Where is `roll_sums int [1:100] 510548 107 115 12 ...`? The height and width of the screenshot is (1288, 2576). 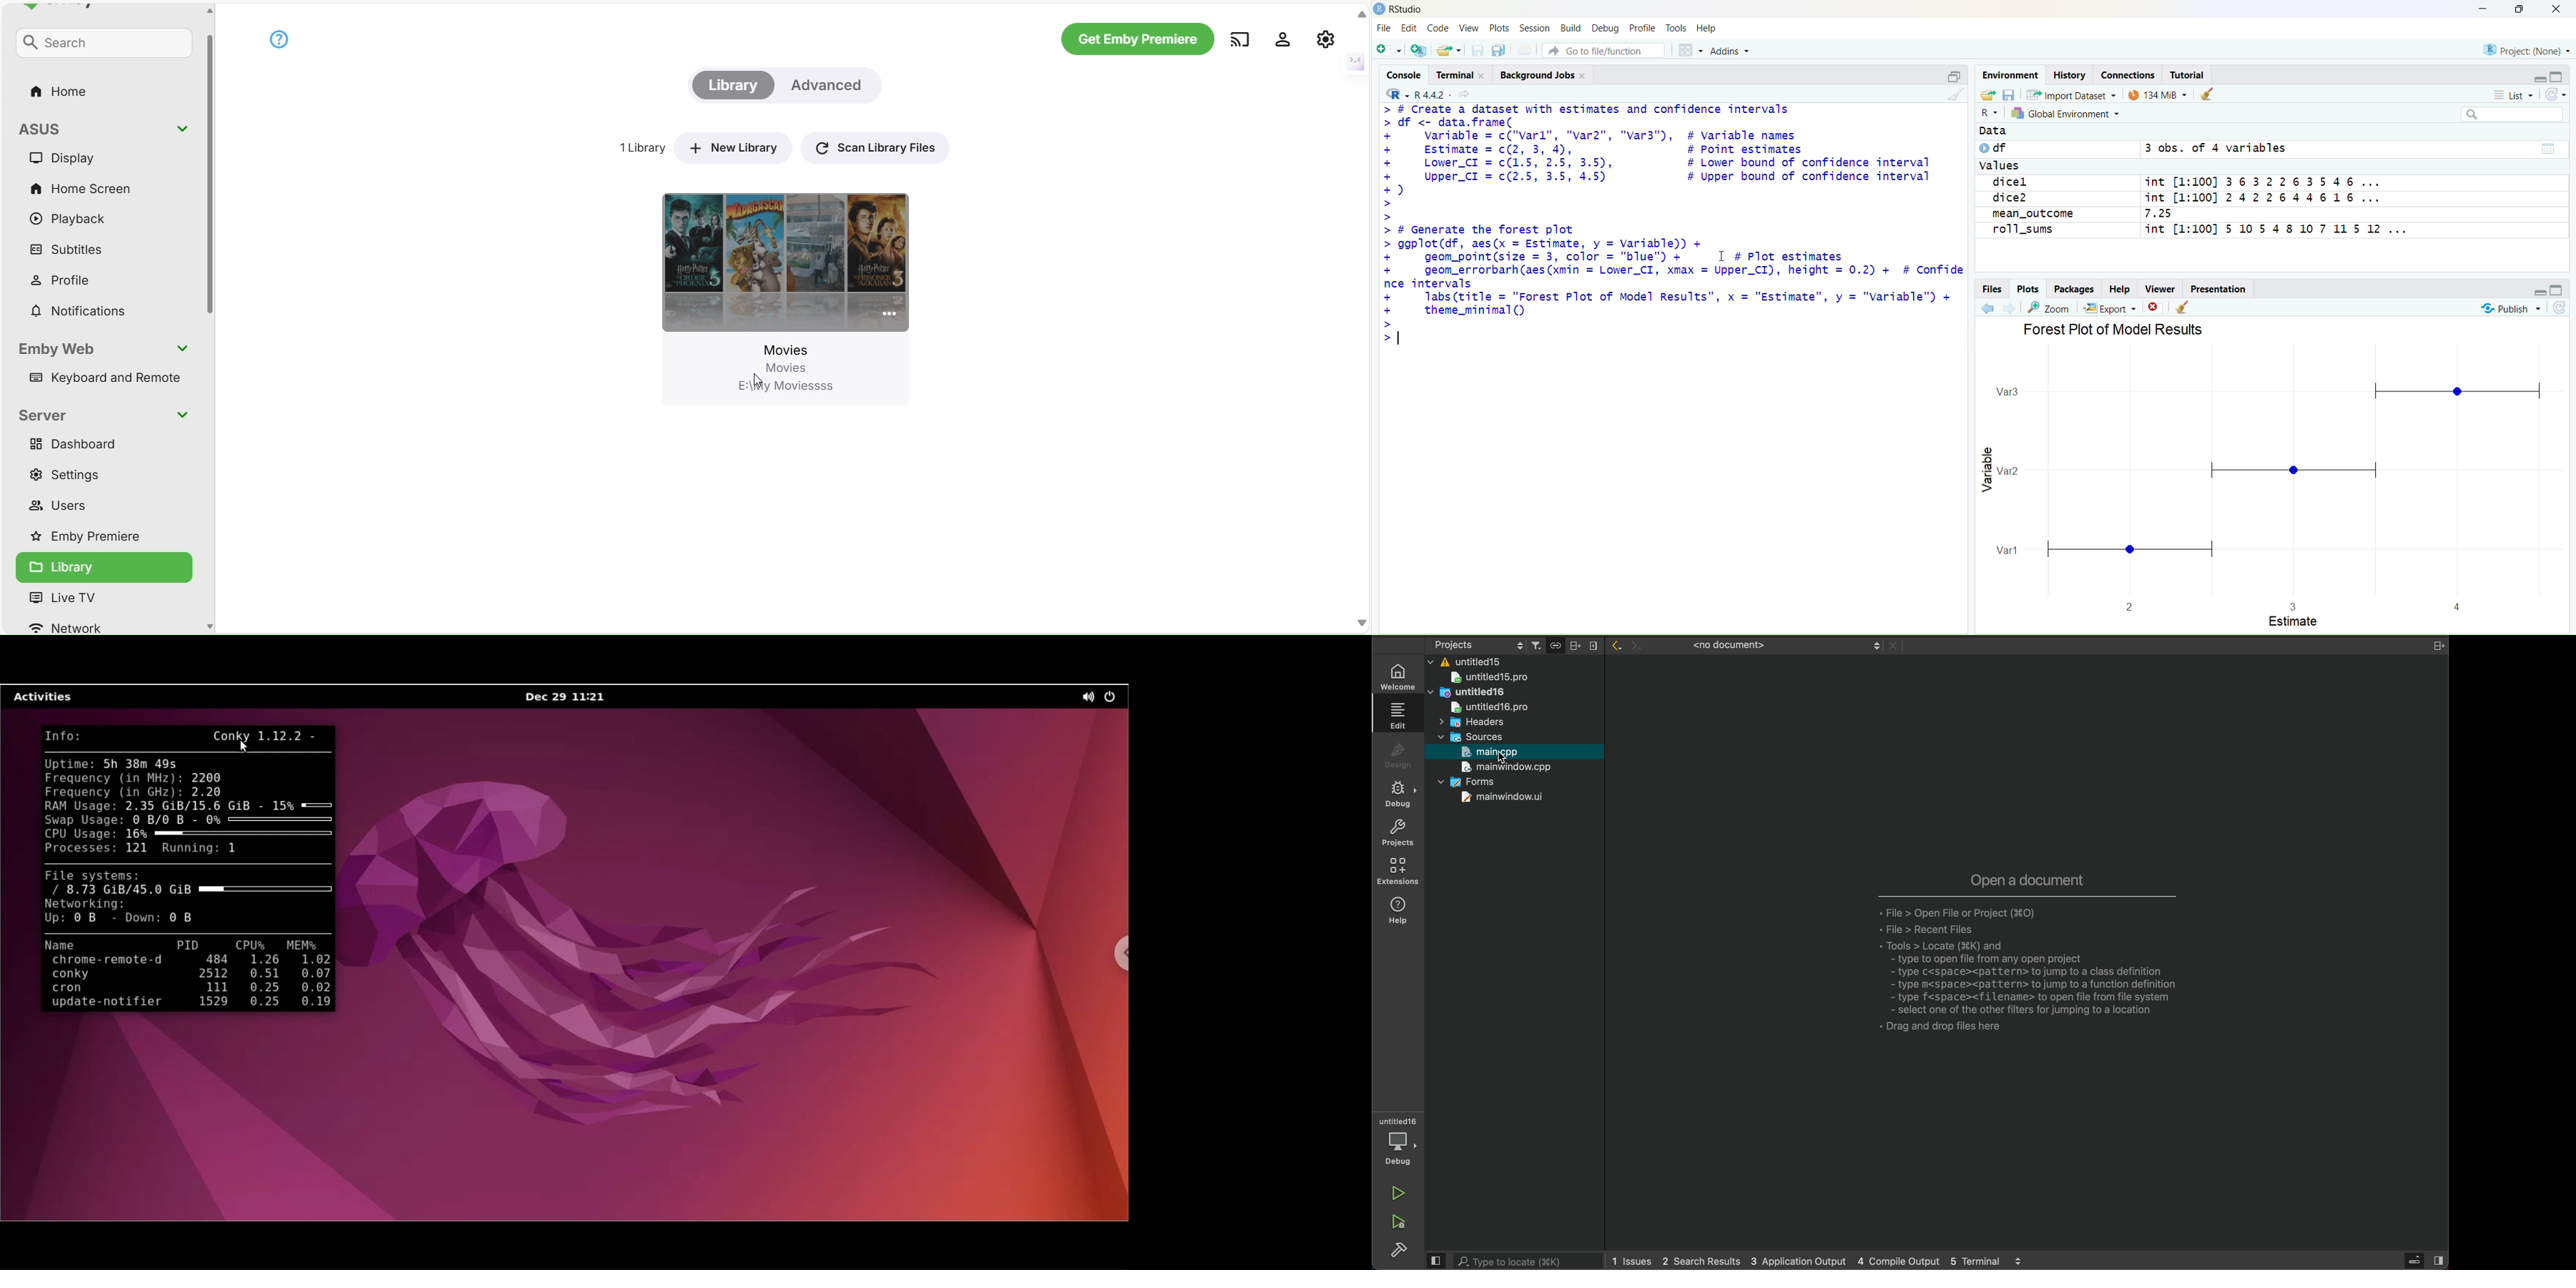
roll_sums int [1:100] 510548 107 115 12 ... is located at coordinates (2197, 230).